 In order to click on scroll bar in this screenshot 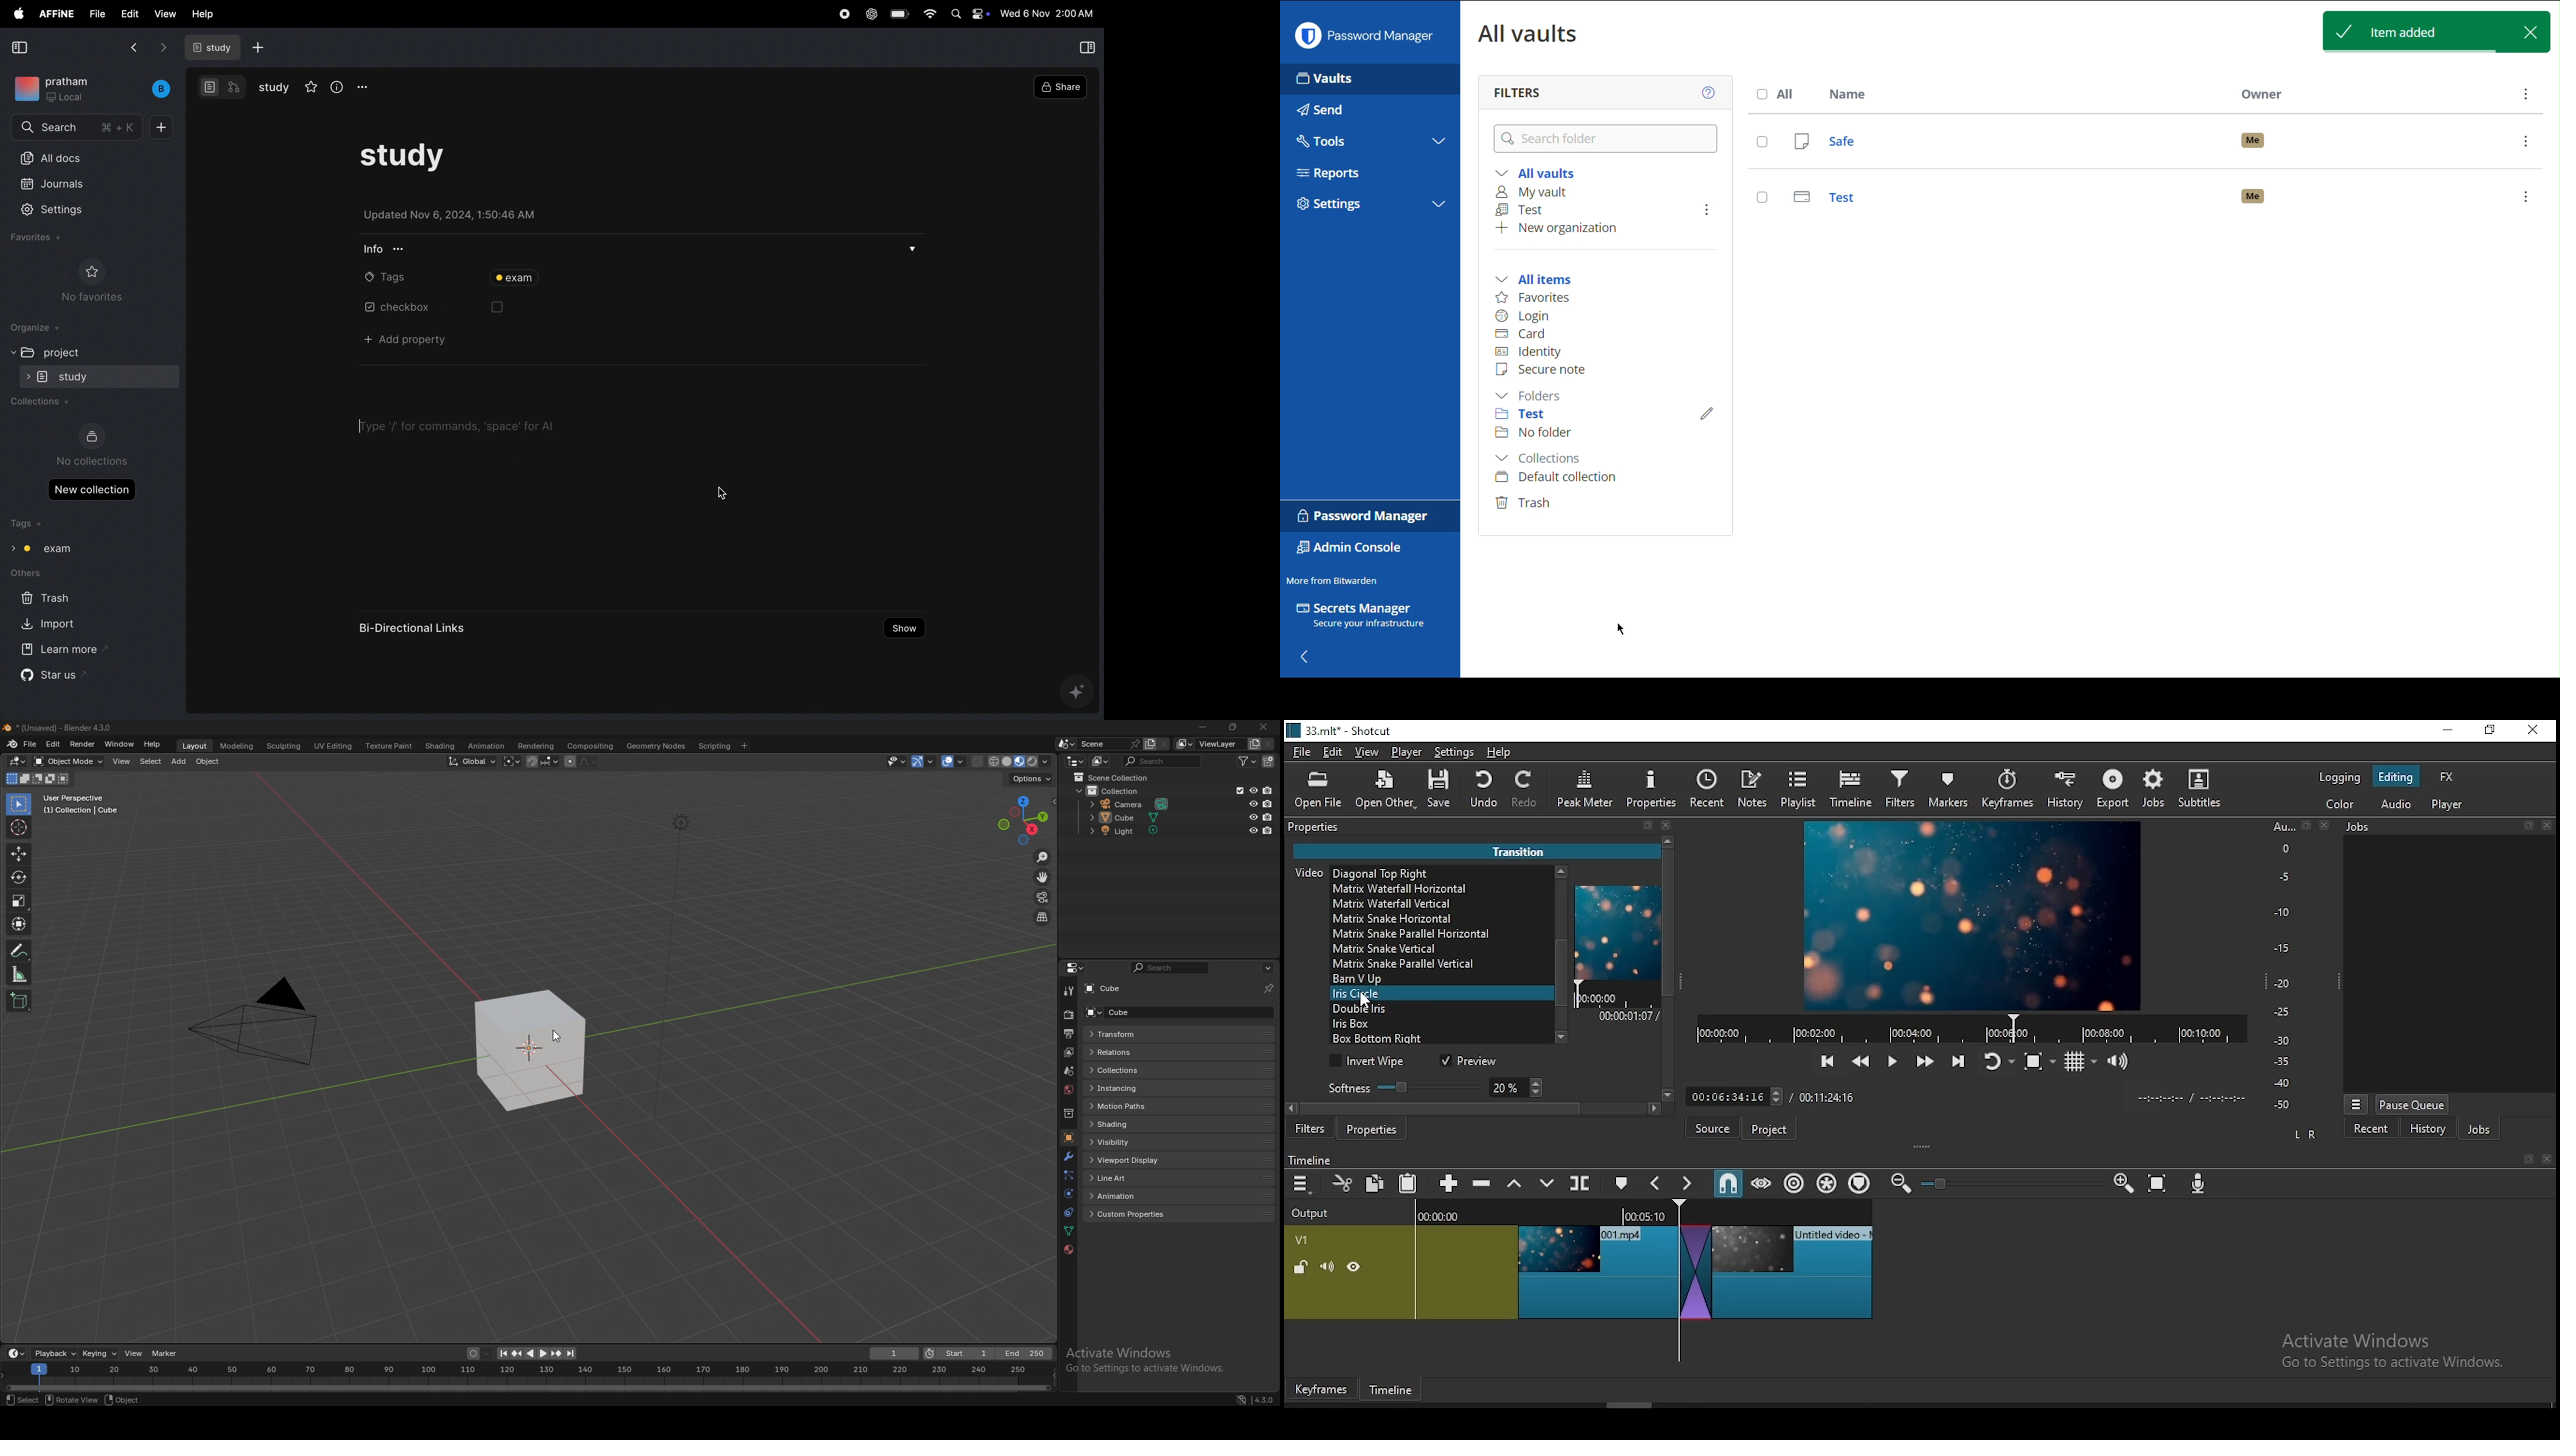, I will do `click(1557, 953)`.